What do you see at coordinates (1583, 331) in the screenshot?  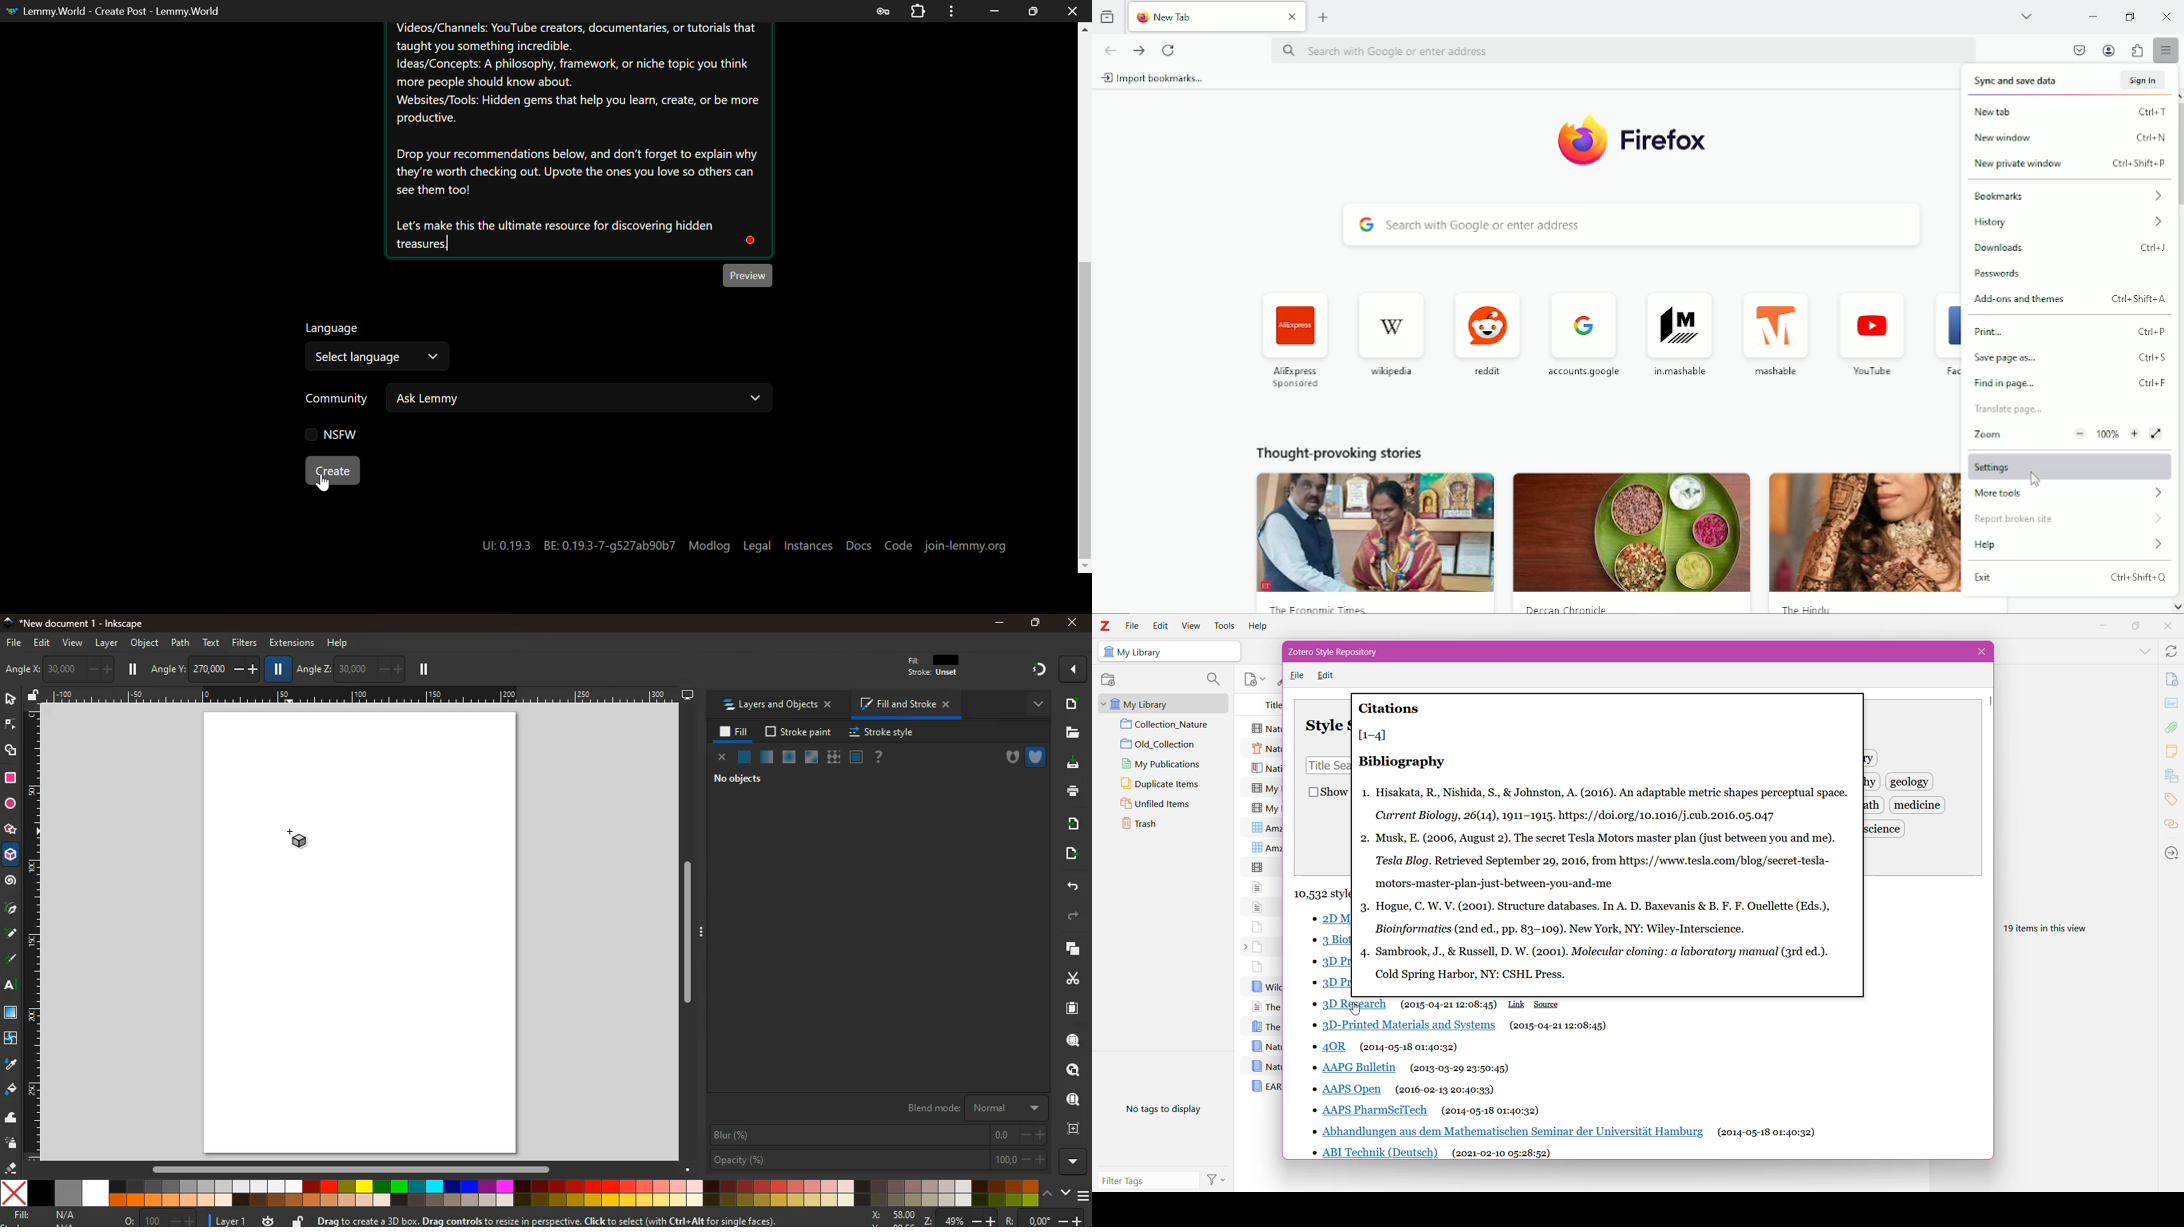 I see `accounts goggle` at bounding box center [1583, 331].